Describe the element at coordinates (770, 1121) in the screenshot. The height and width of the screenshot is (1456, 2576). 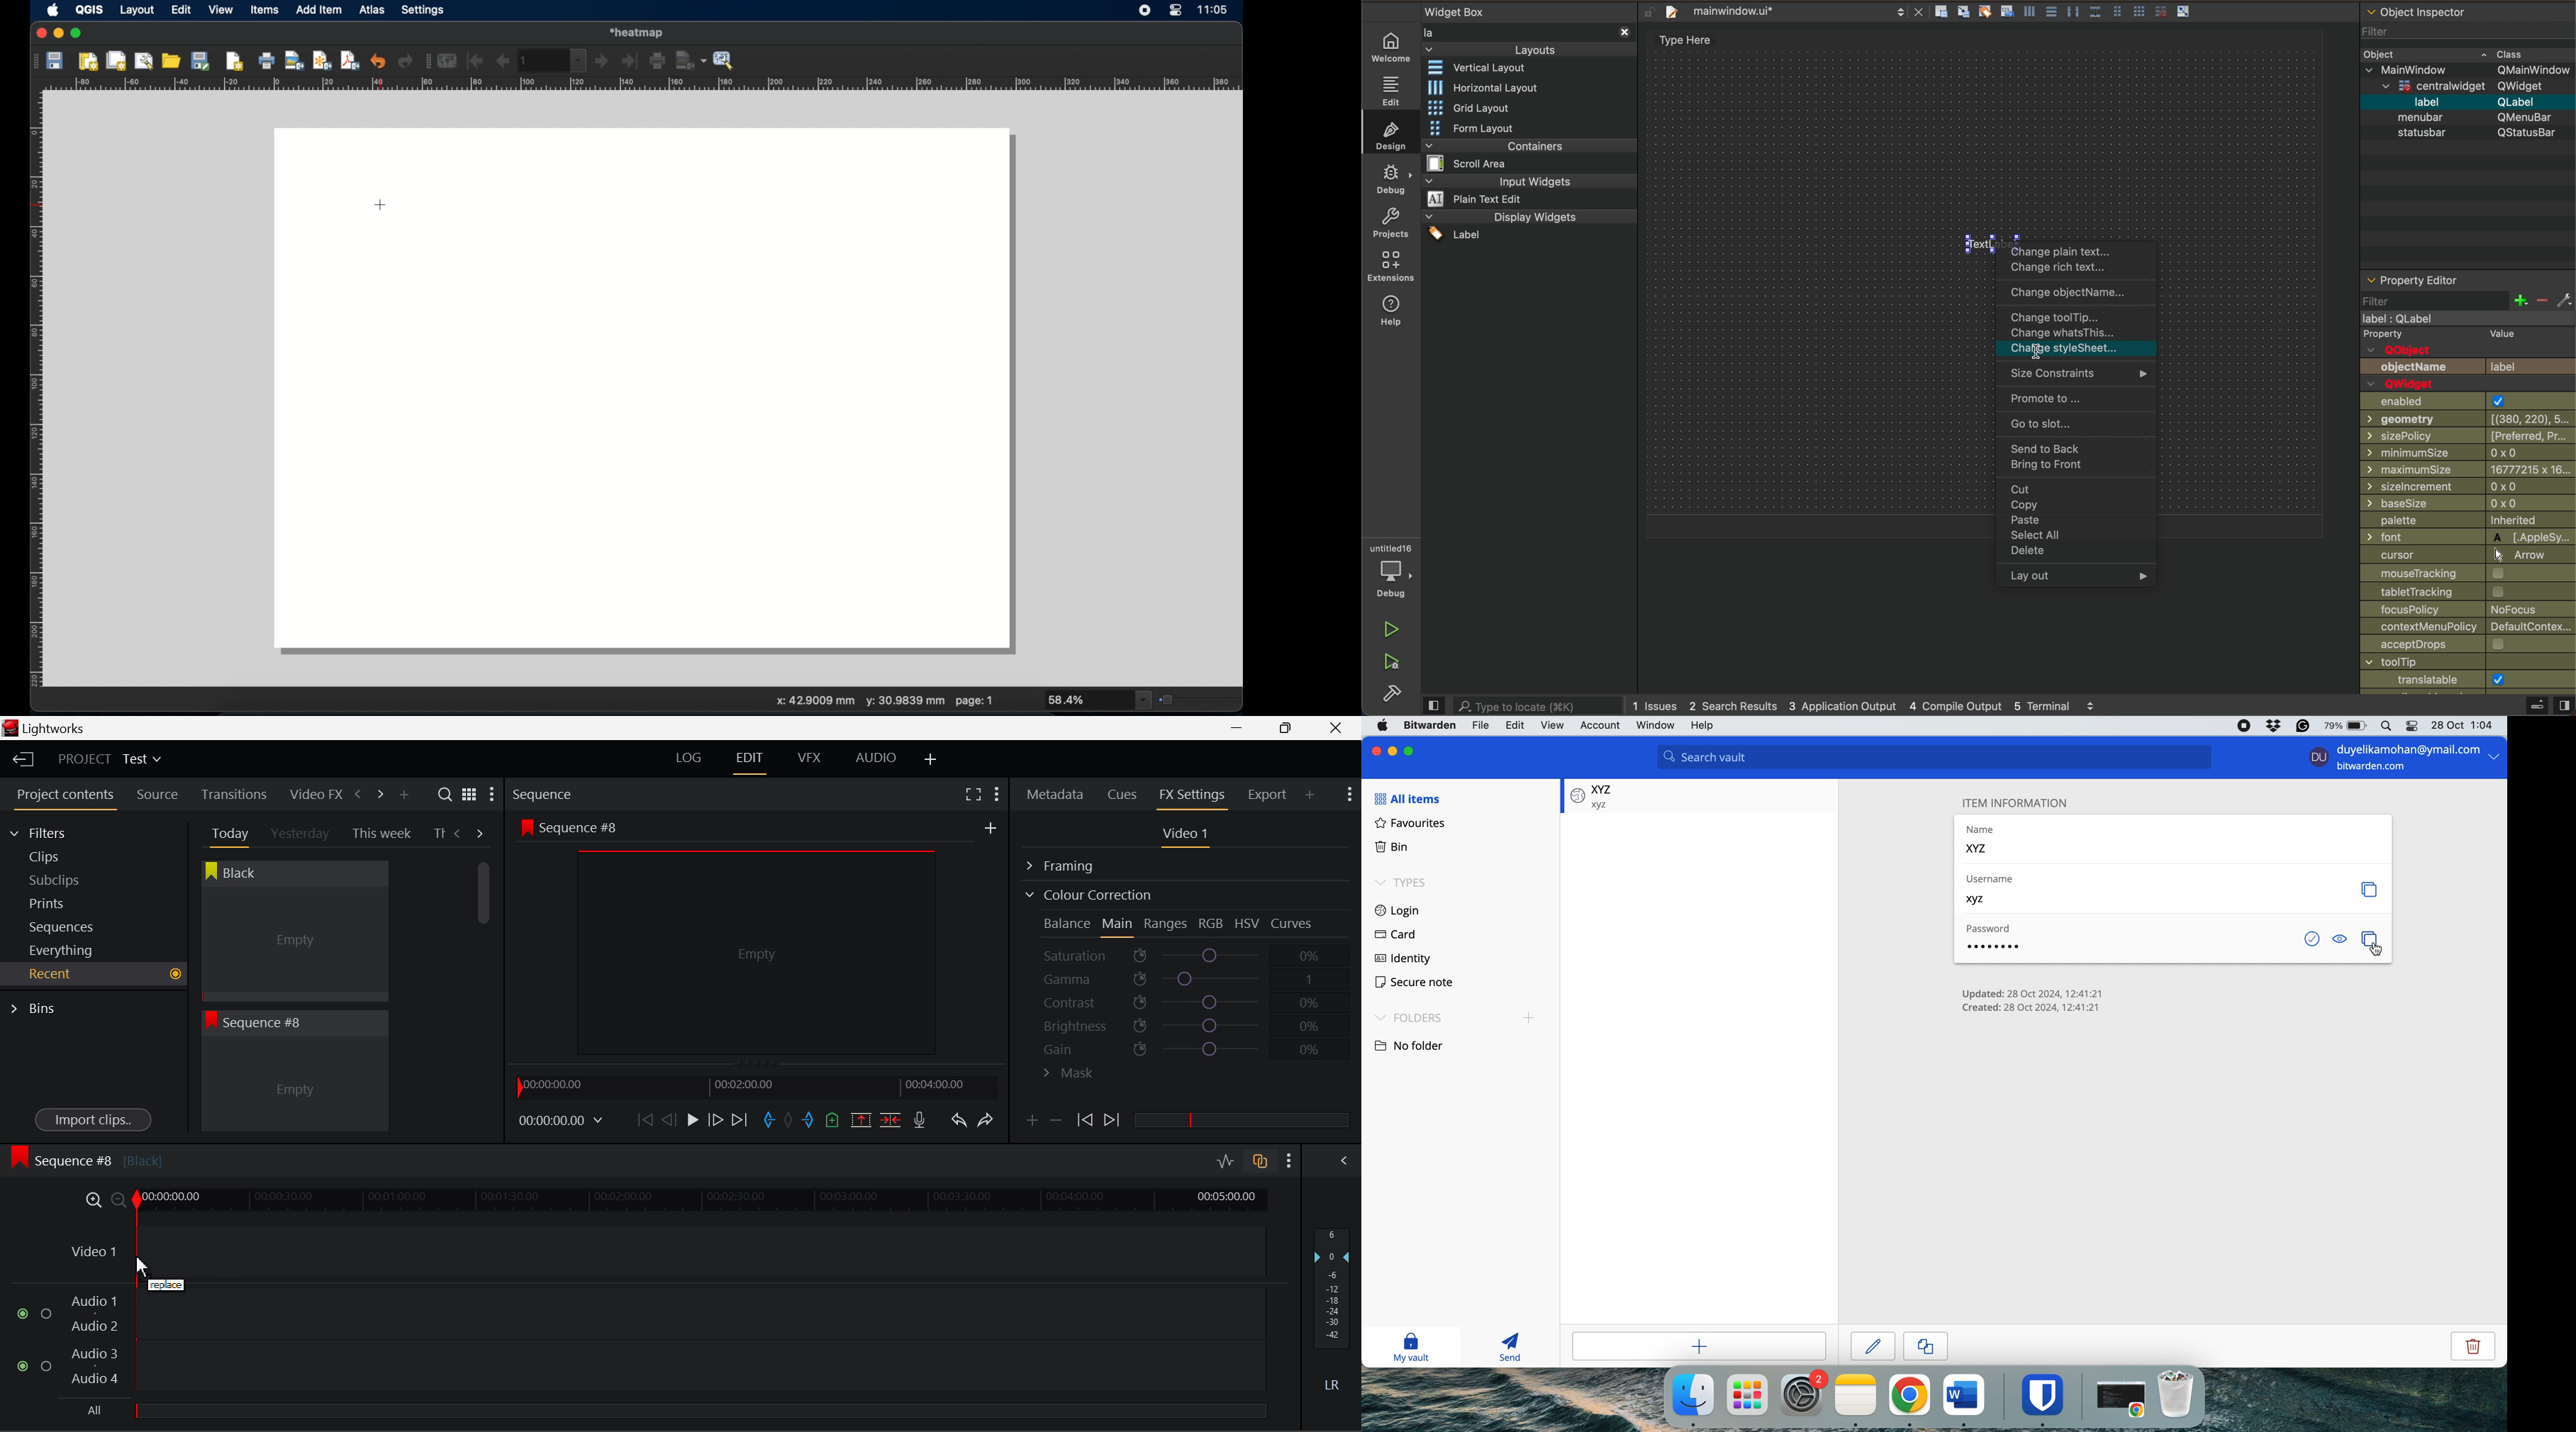
I see `Mark In` at that location.